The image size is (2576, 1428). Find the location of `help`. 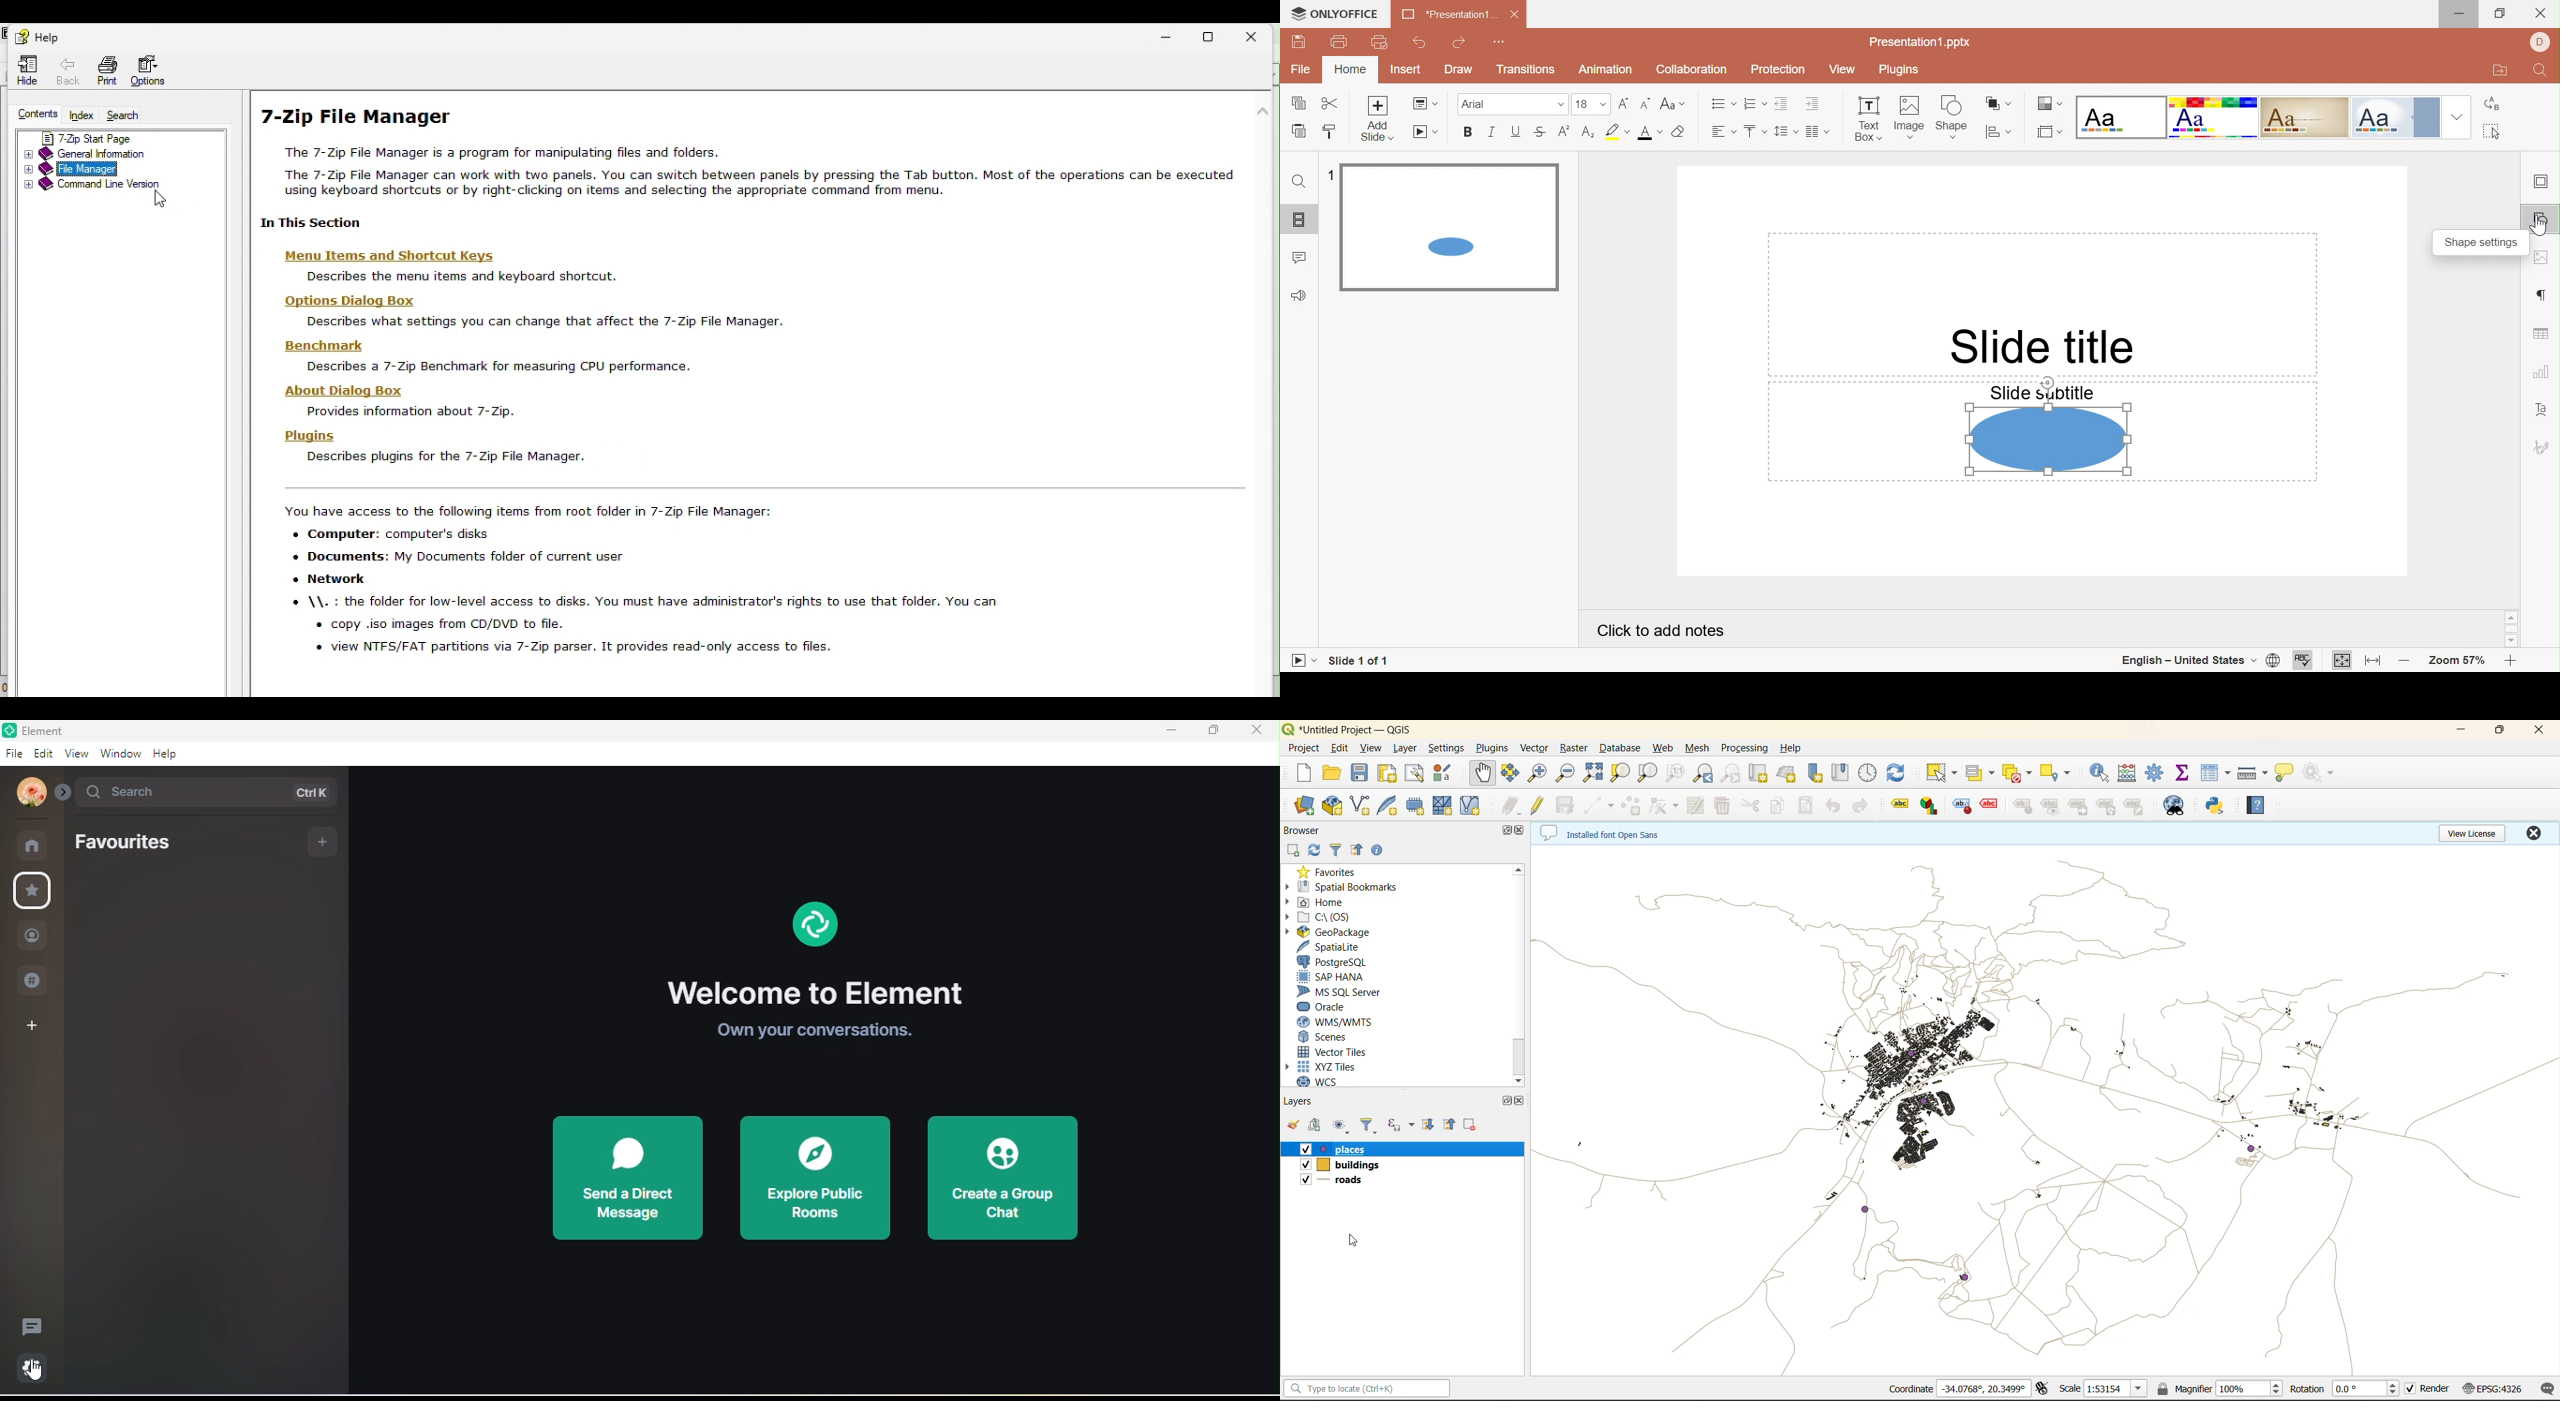

help is located at coordinates (2259, 805).